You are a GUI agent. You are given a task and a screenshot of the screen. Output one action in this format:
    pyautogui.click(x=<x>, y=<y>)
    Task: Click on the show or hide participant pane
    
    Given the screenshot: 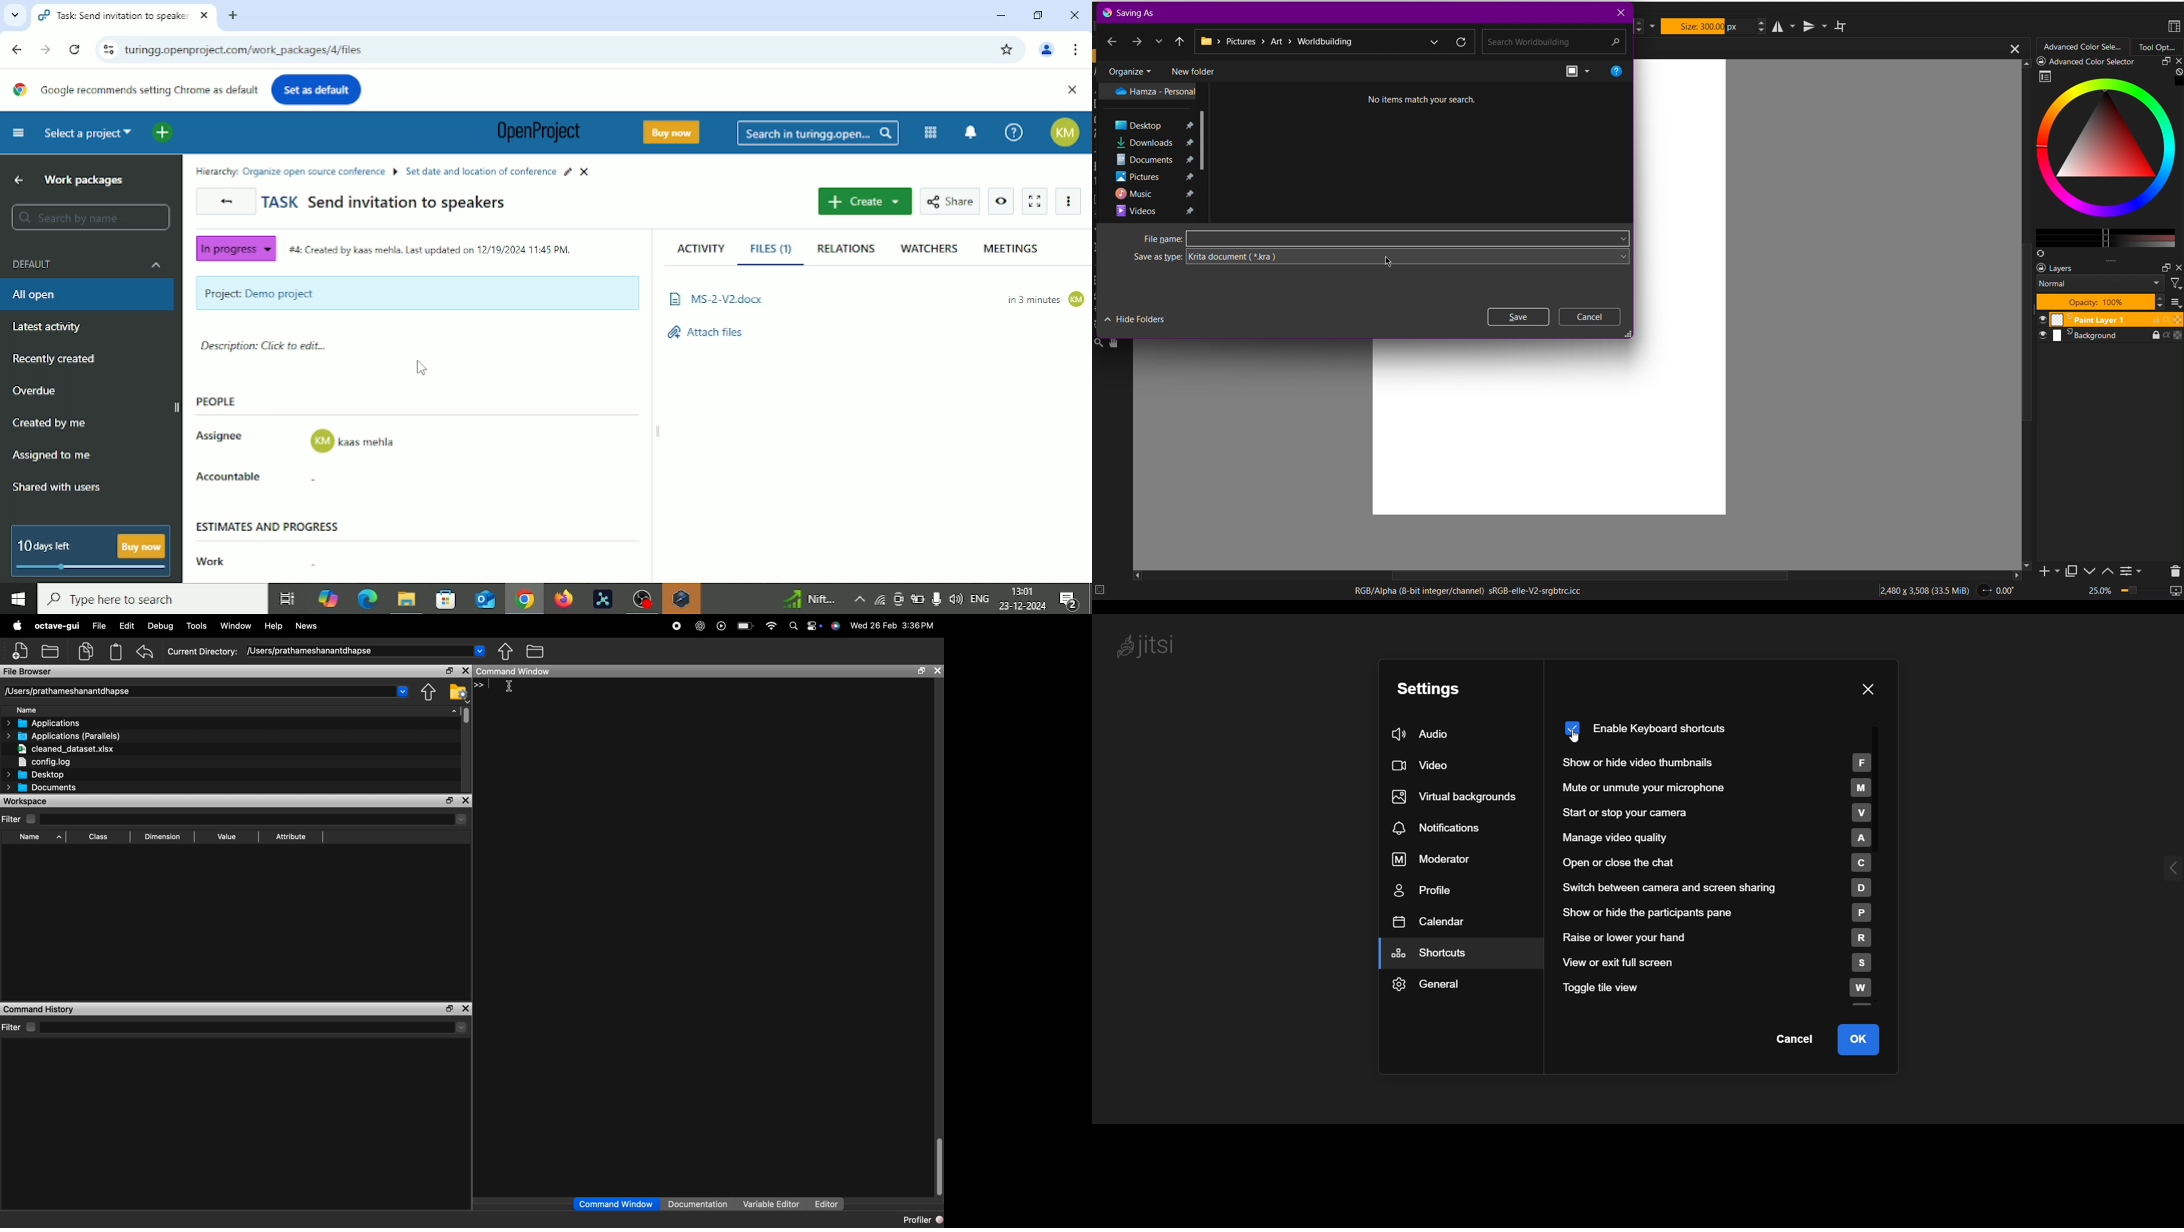 What is the action you would take?
    pyautogui.click(x=1715, y=914)
    